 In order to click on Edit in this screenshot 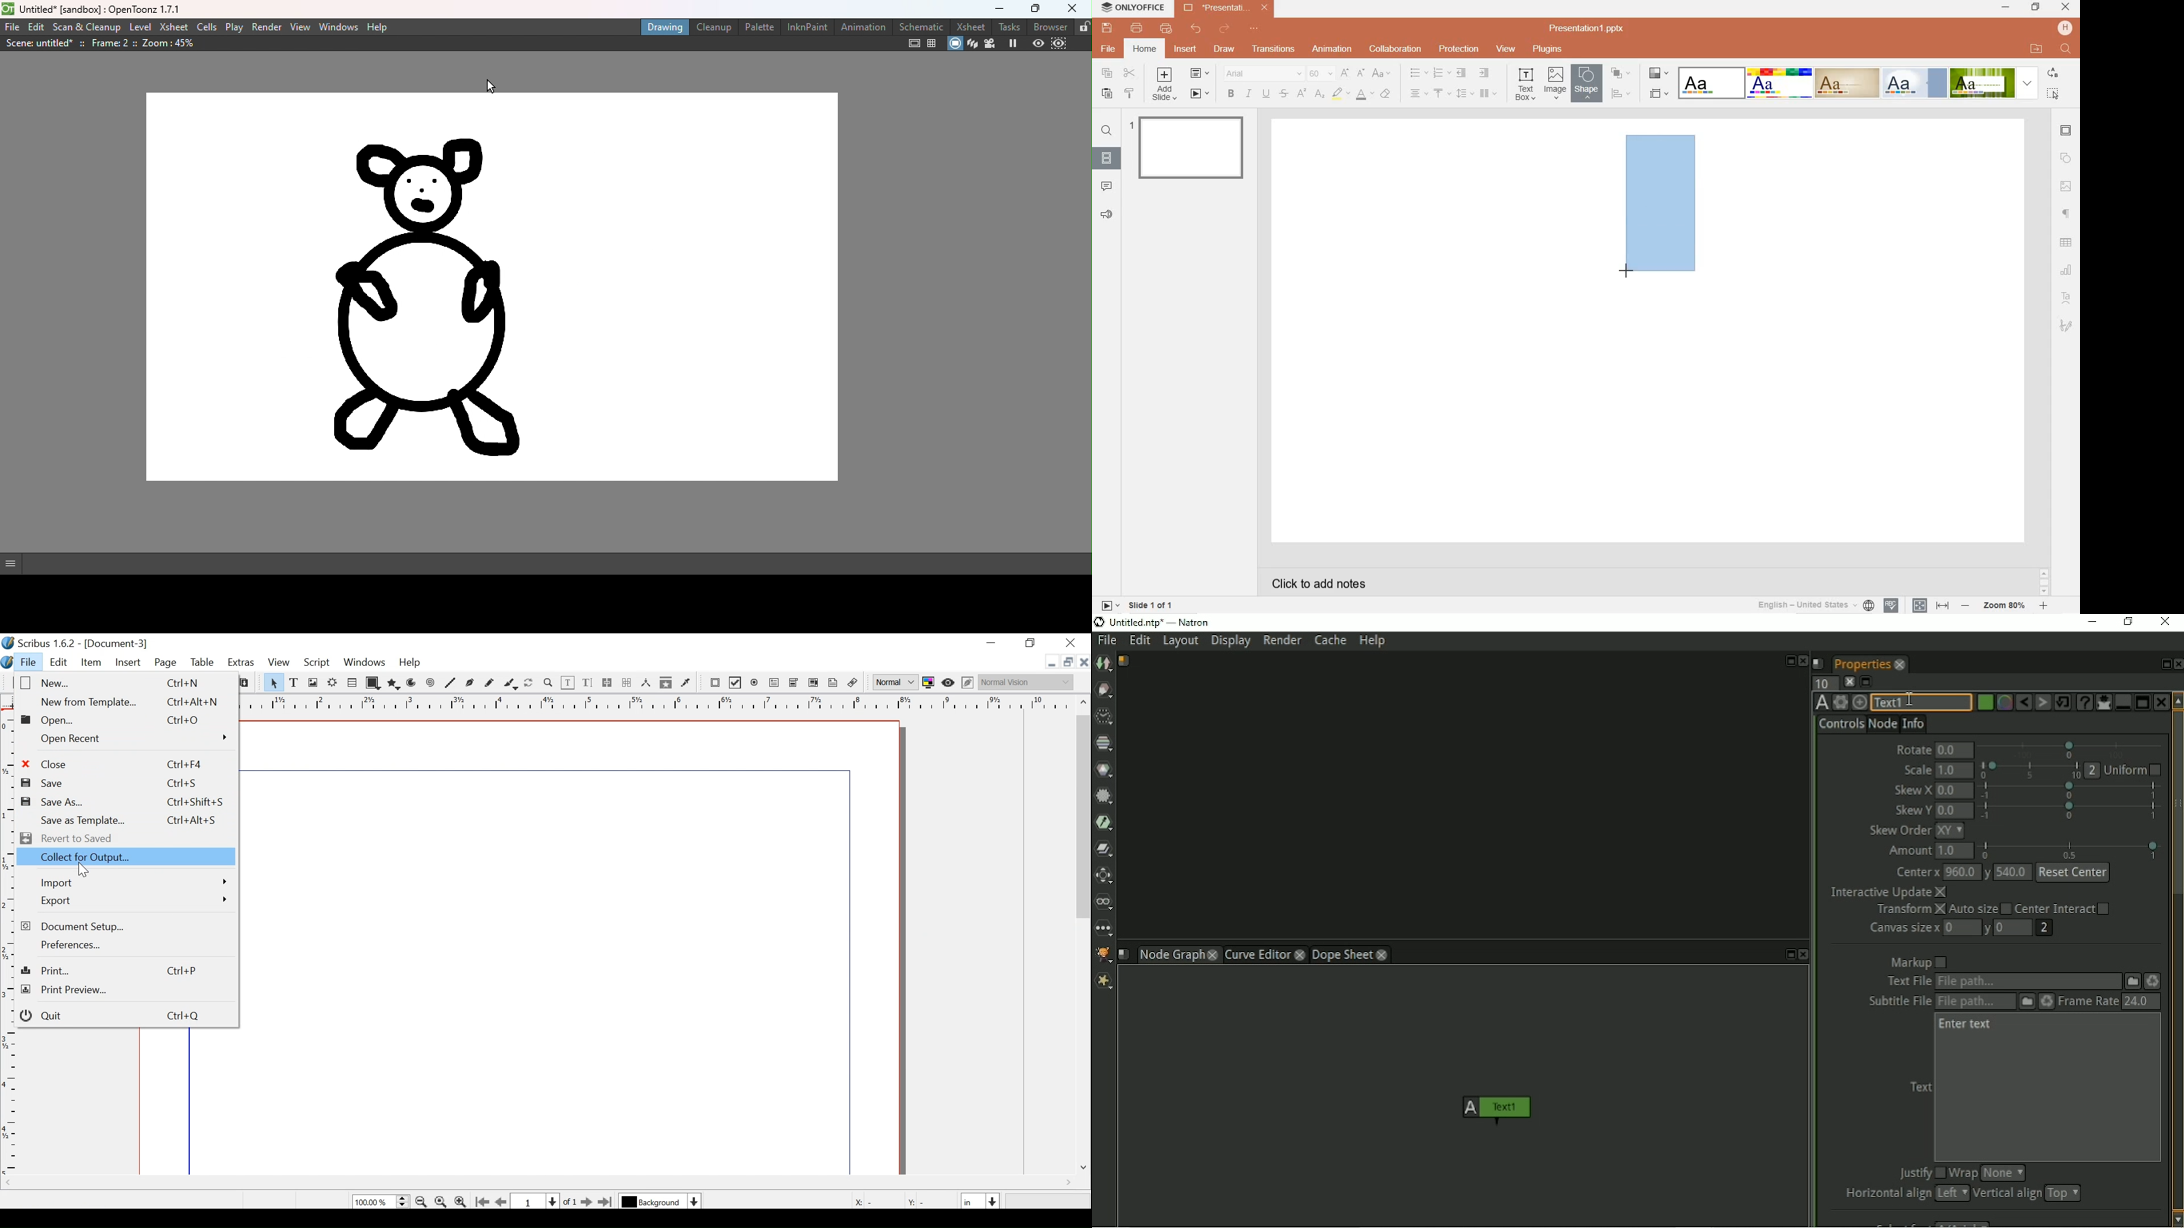, I will do `click(1141, 642)`.